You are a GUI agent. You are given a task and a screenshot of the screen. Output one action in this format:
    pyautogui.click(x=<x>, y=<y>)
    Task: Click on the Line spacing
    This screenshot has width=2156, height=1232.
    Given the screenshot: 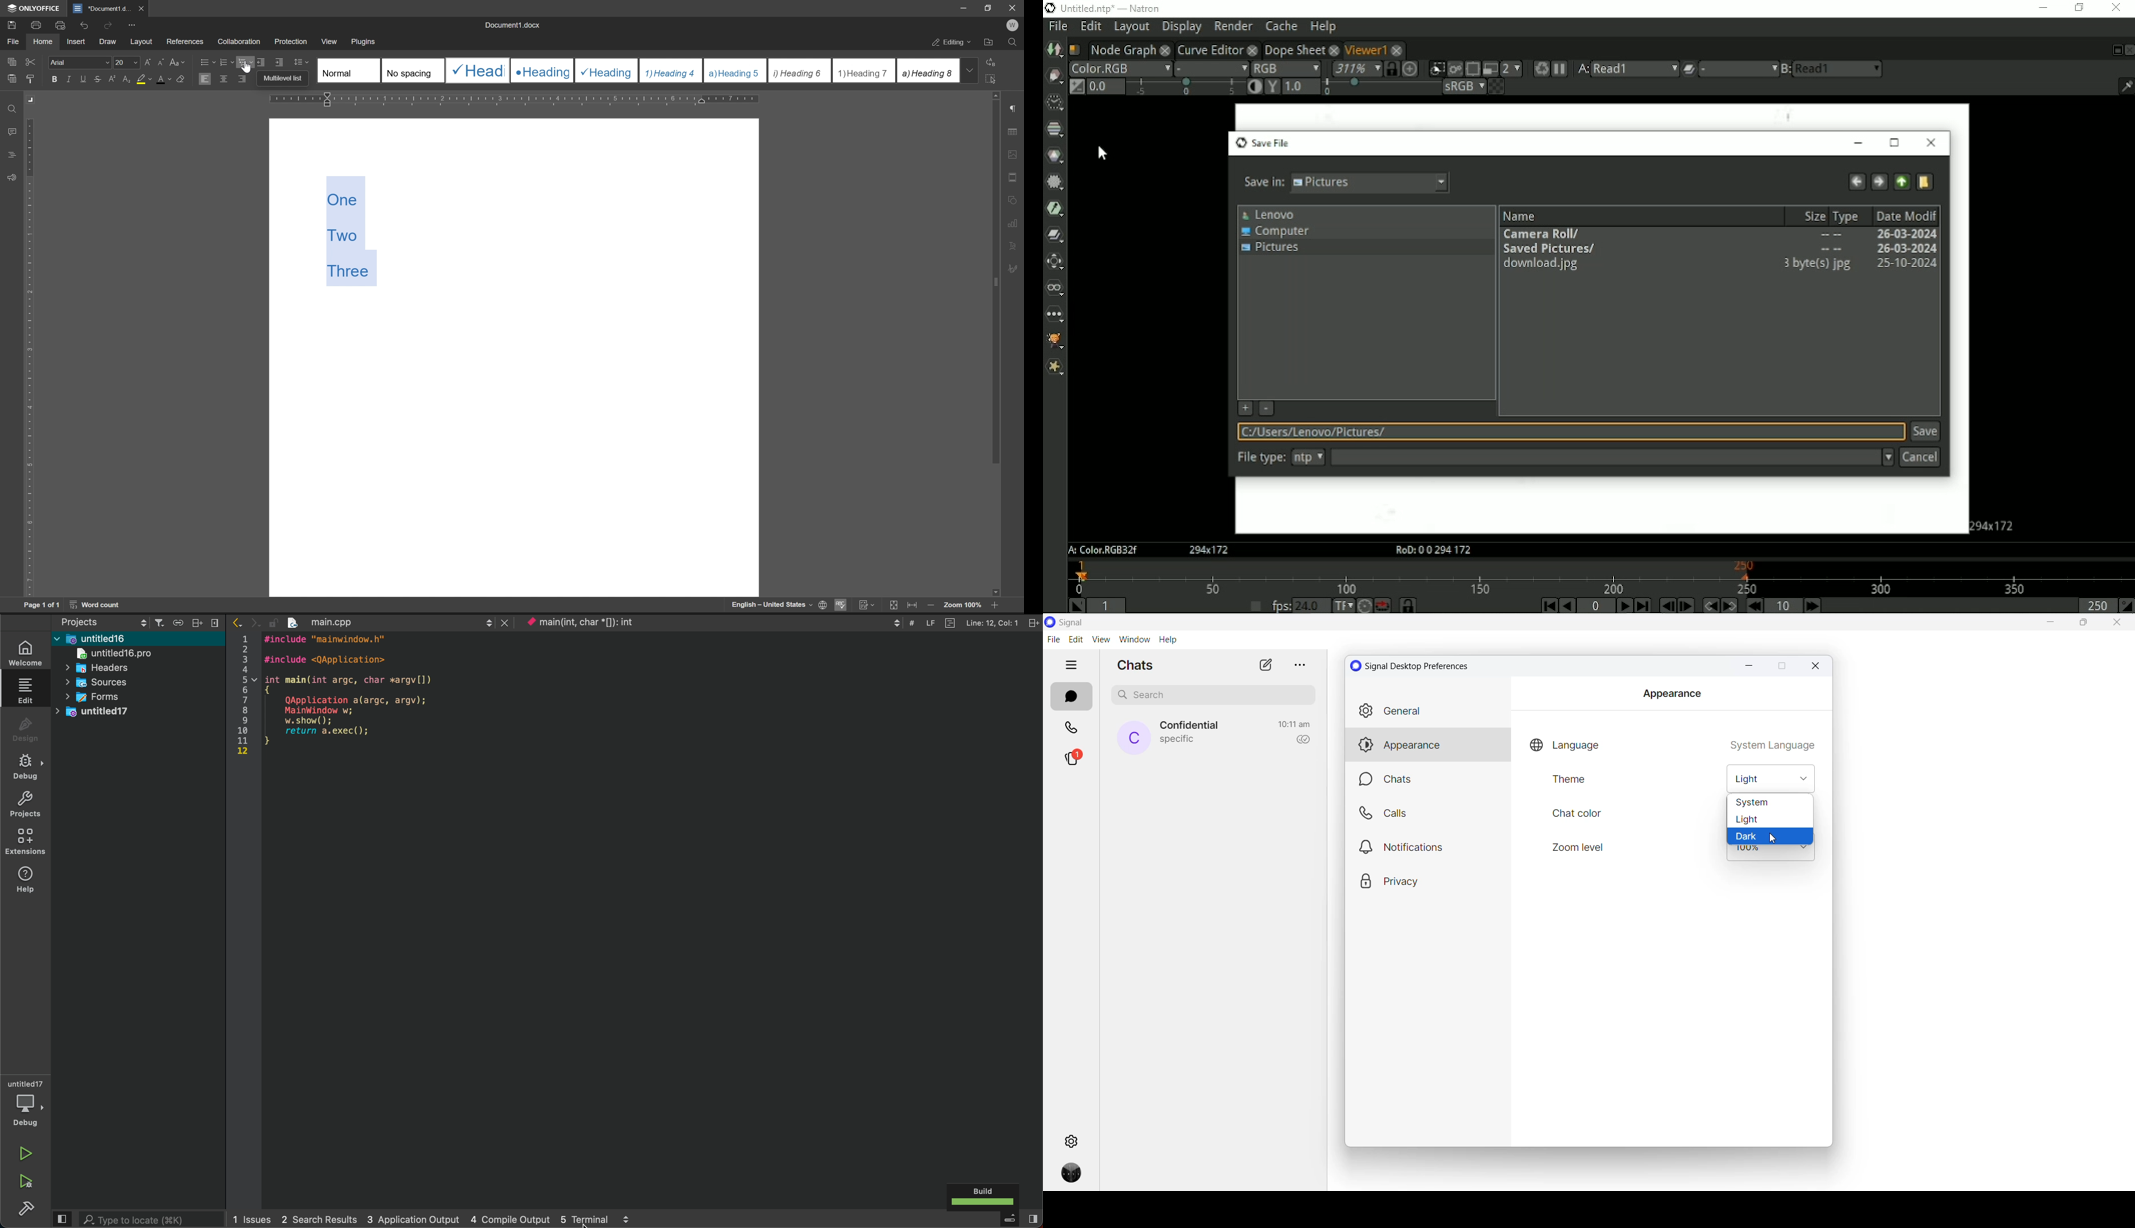 What is the action you would take?
    pyautogui.click(x=305, y=62)
    